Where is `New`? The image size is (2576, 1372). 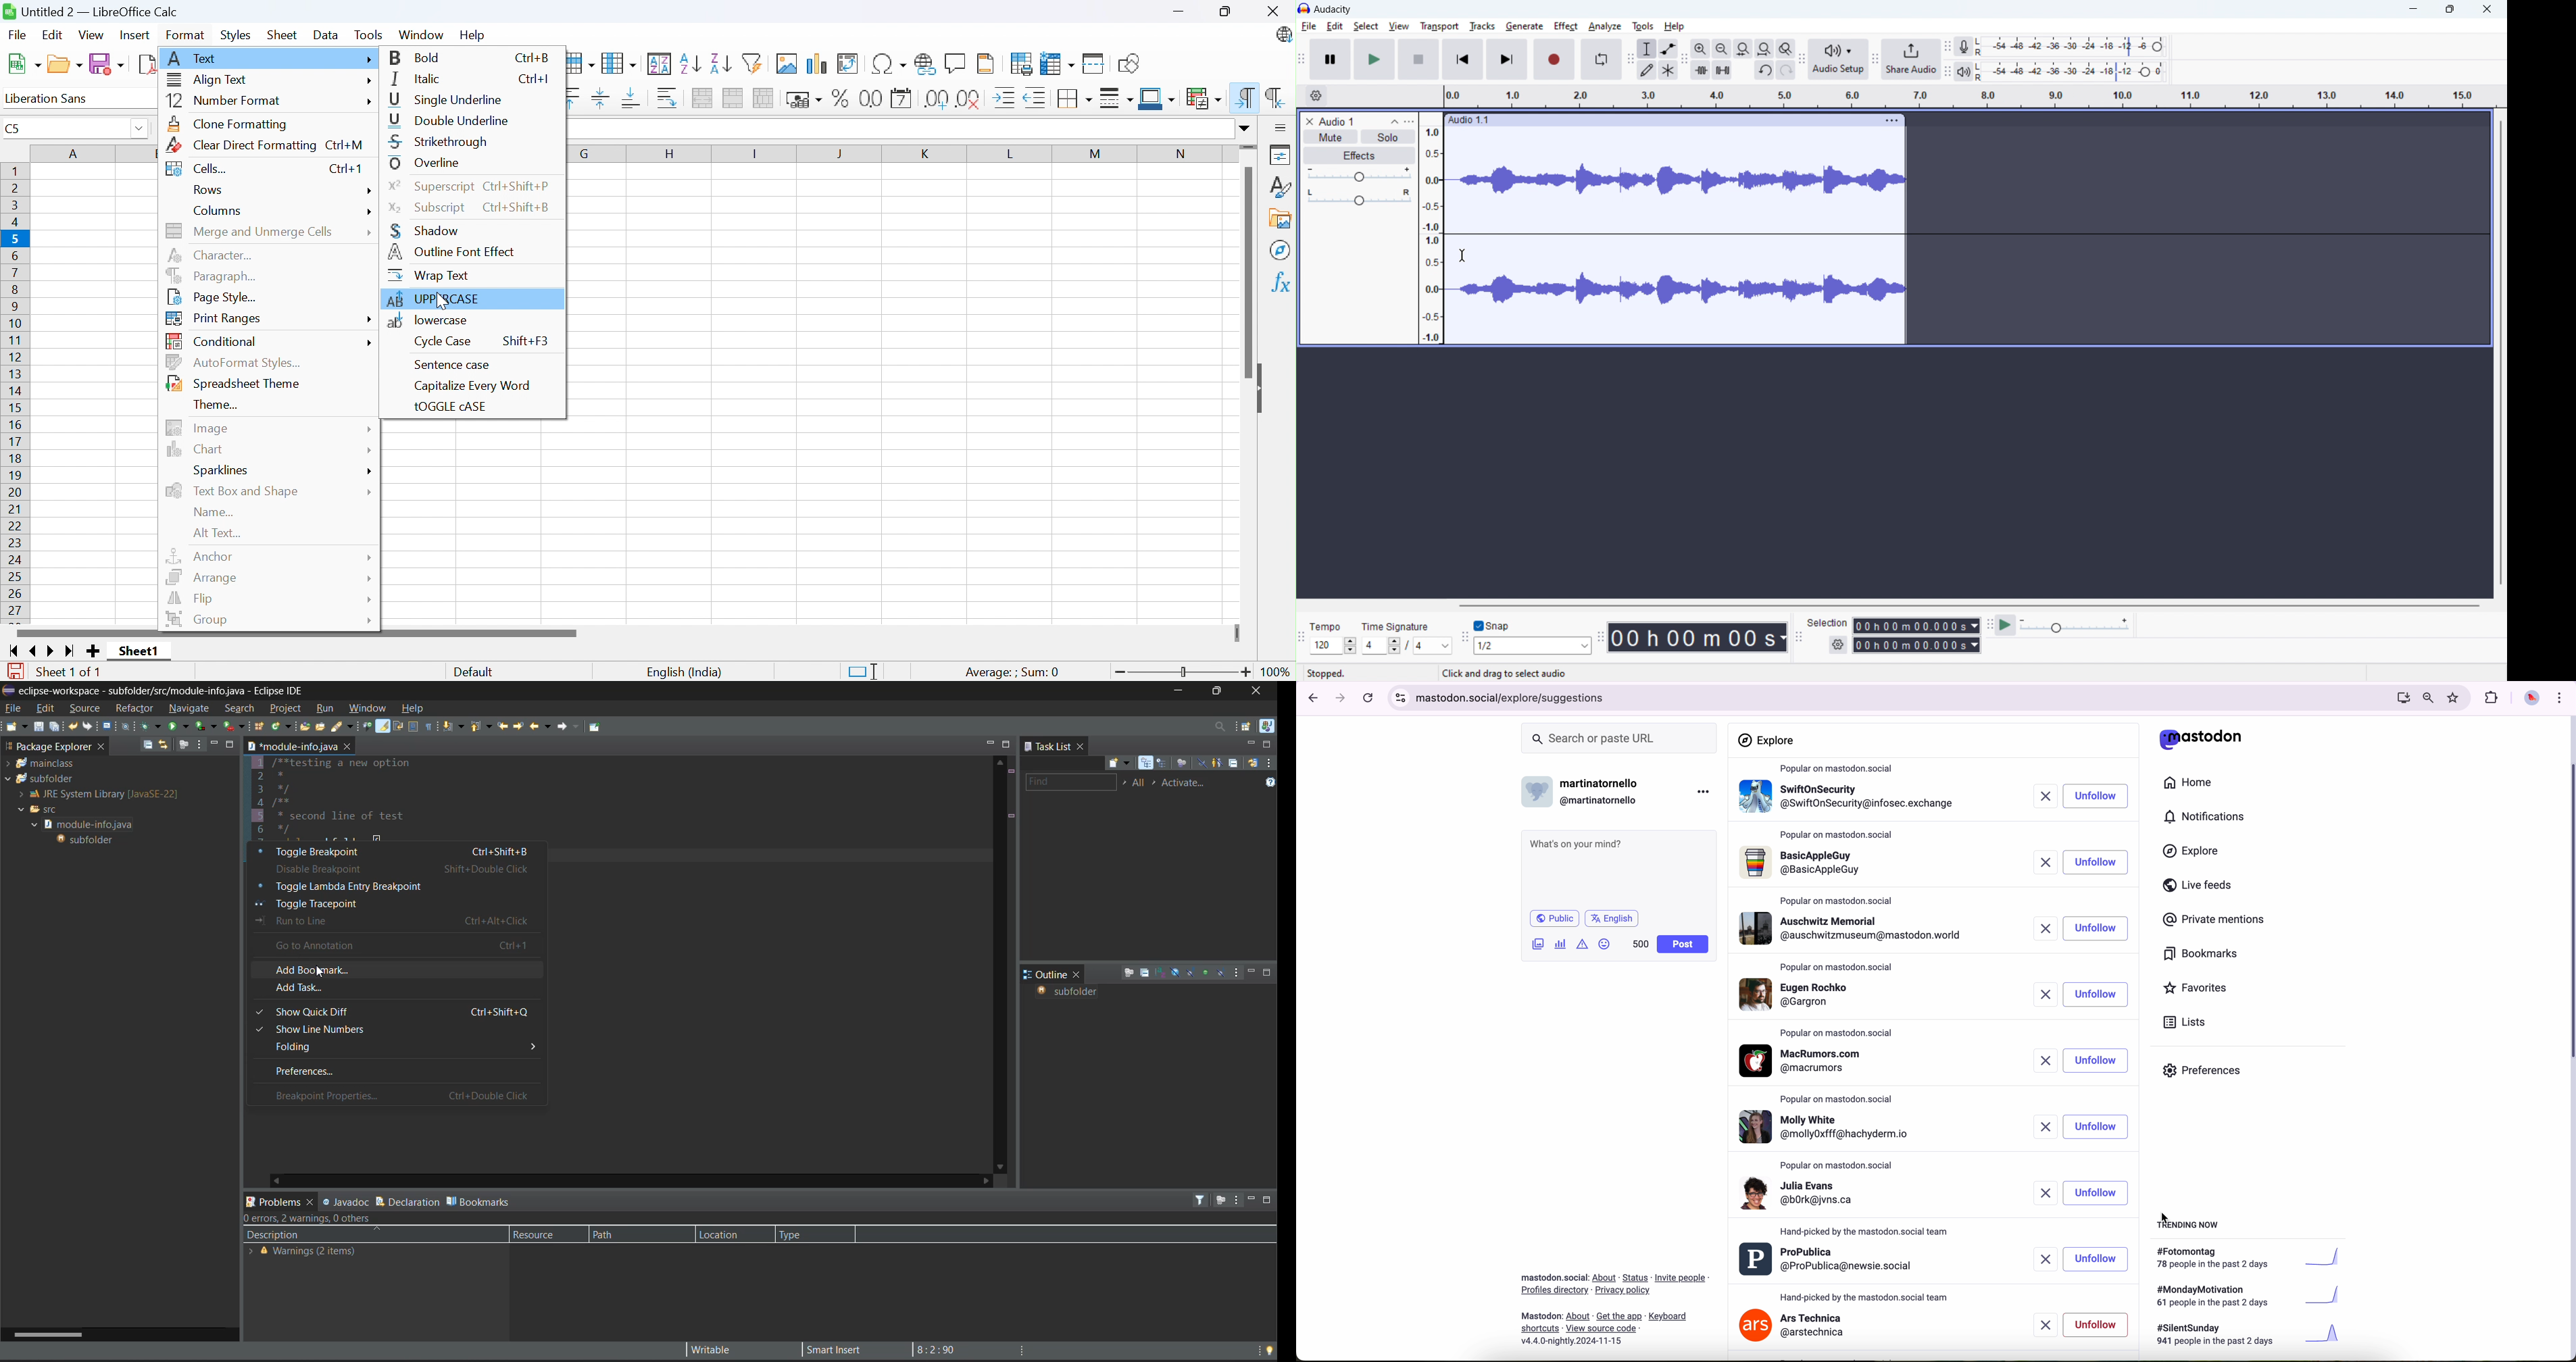
New is located at coordinates (24, 65).